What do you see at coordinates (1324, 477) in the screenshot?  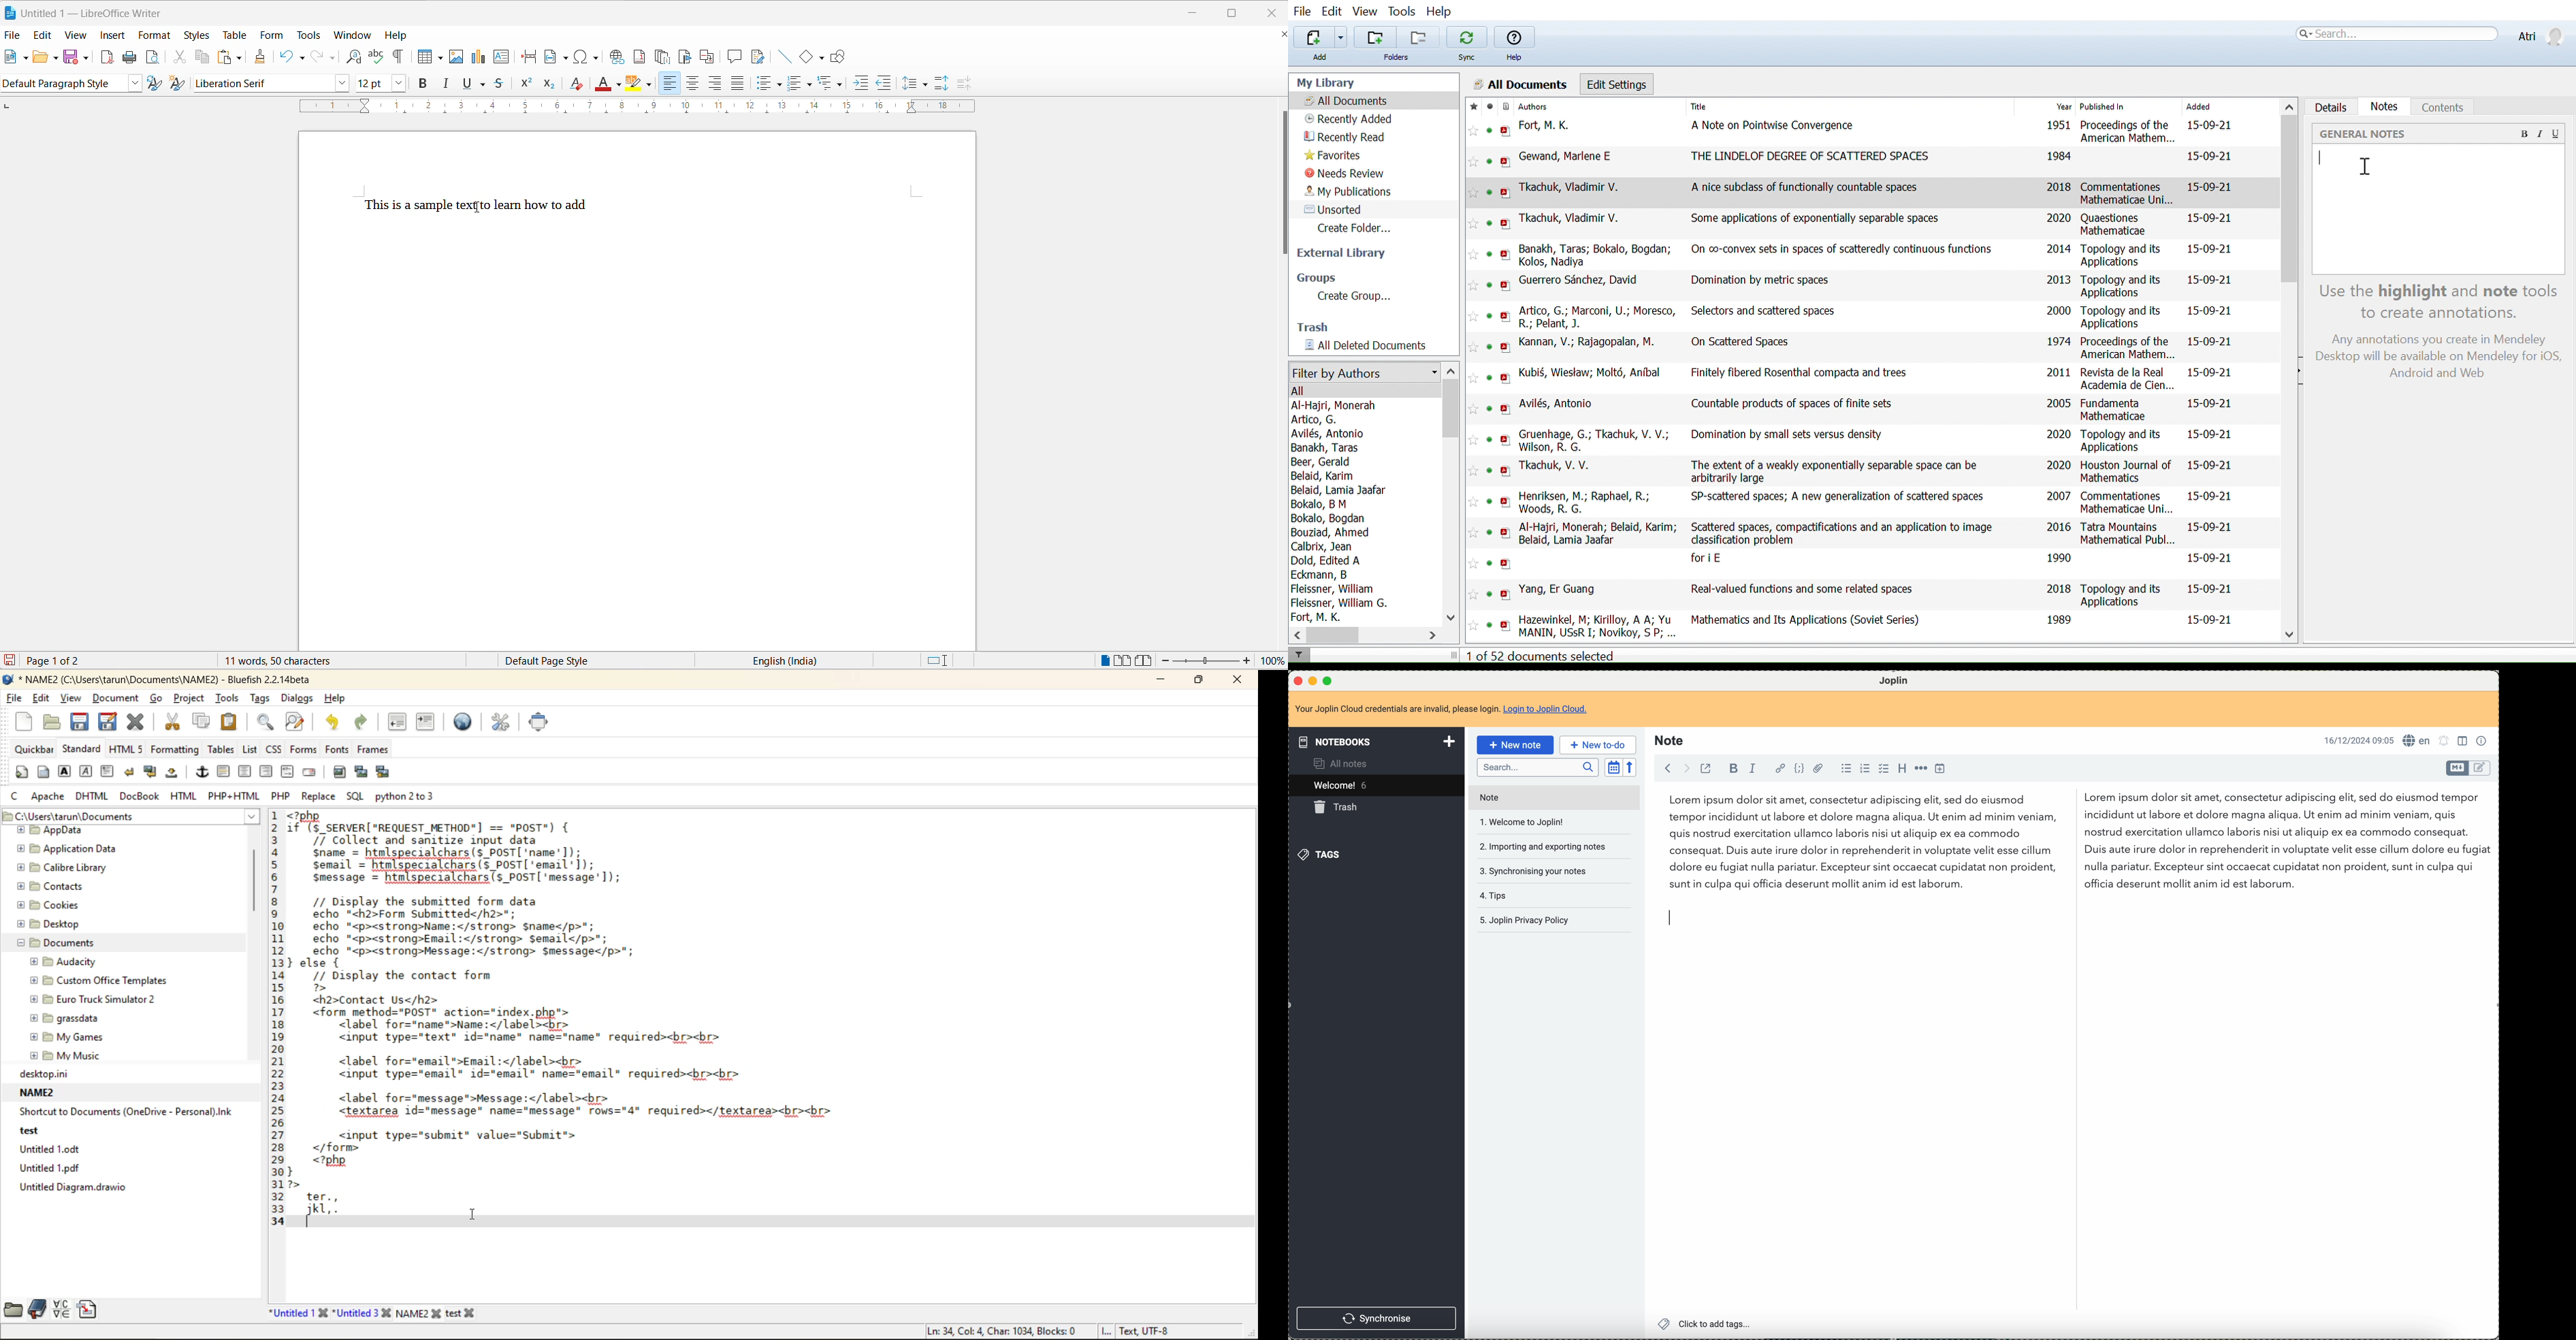 I see `Belaid, Karim` at bounding box center [1324, 477].